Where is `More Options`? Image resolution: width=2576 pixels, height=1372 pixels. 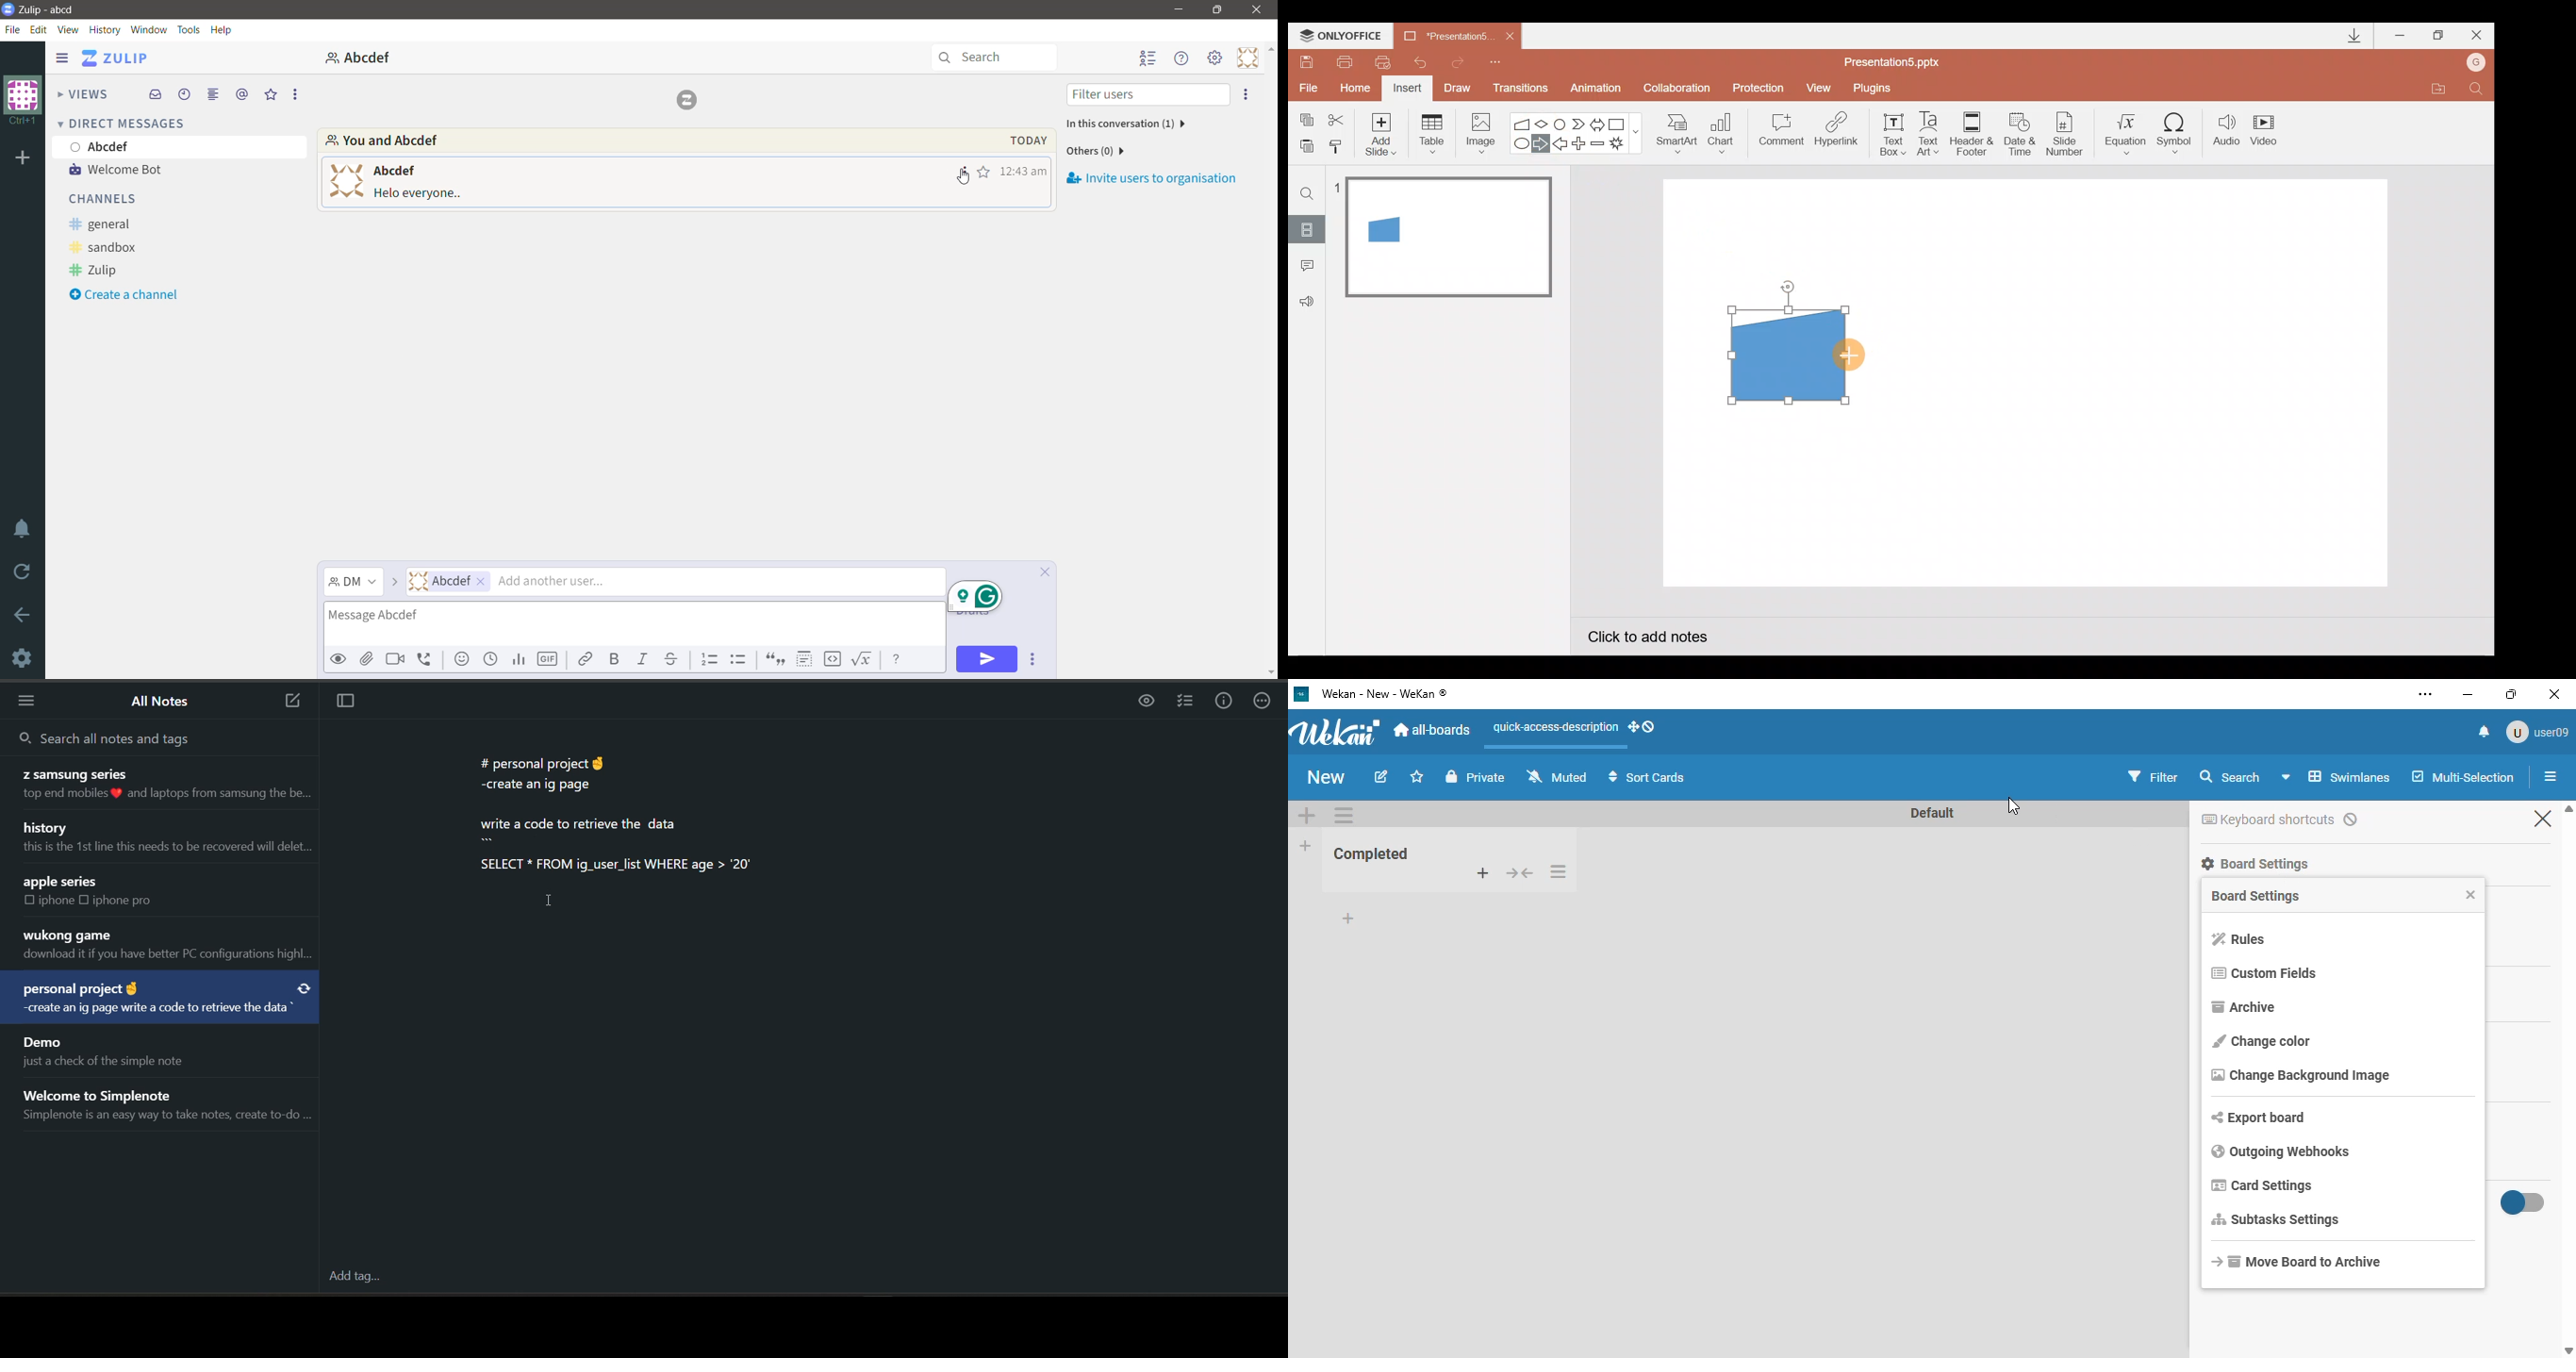 More Options is located at coordinates (294, 94).